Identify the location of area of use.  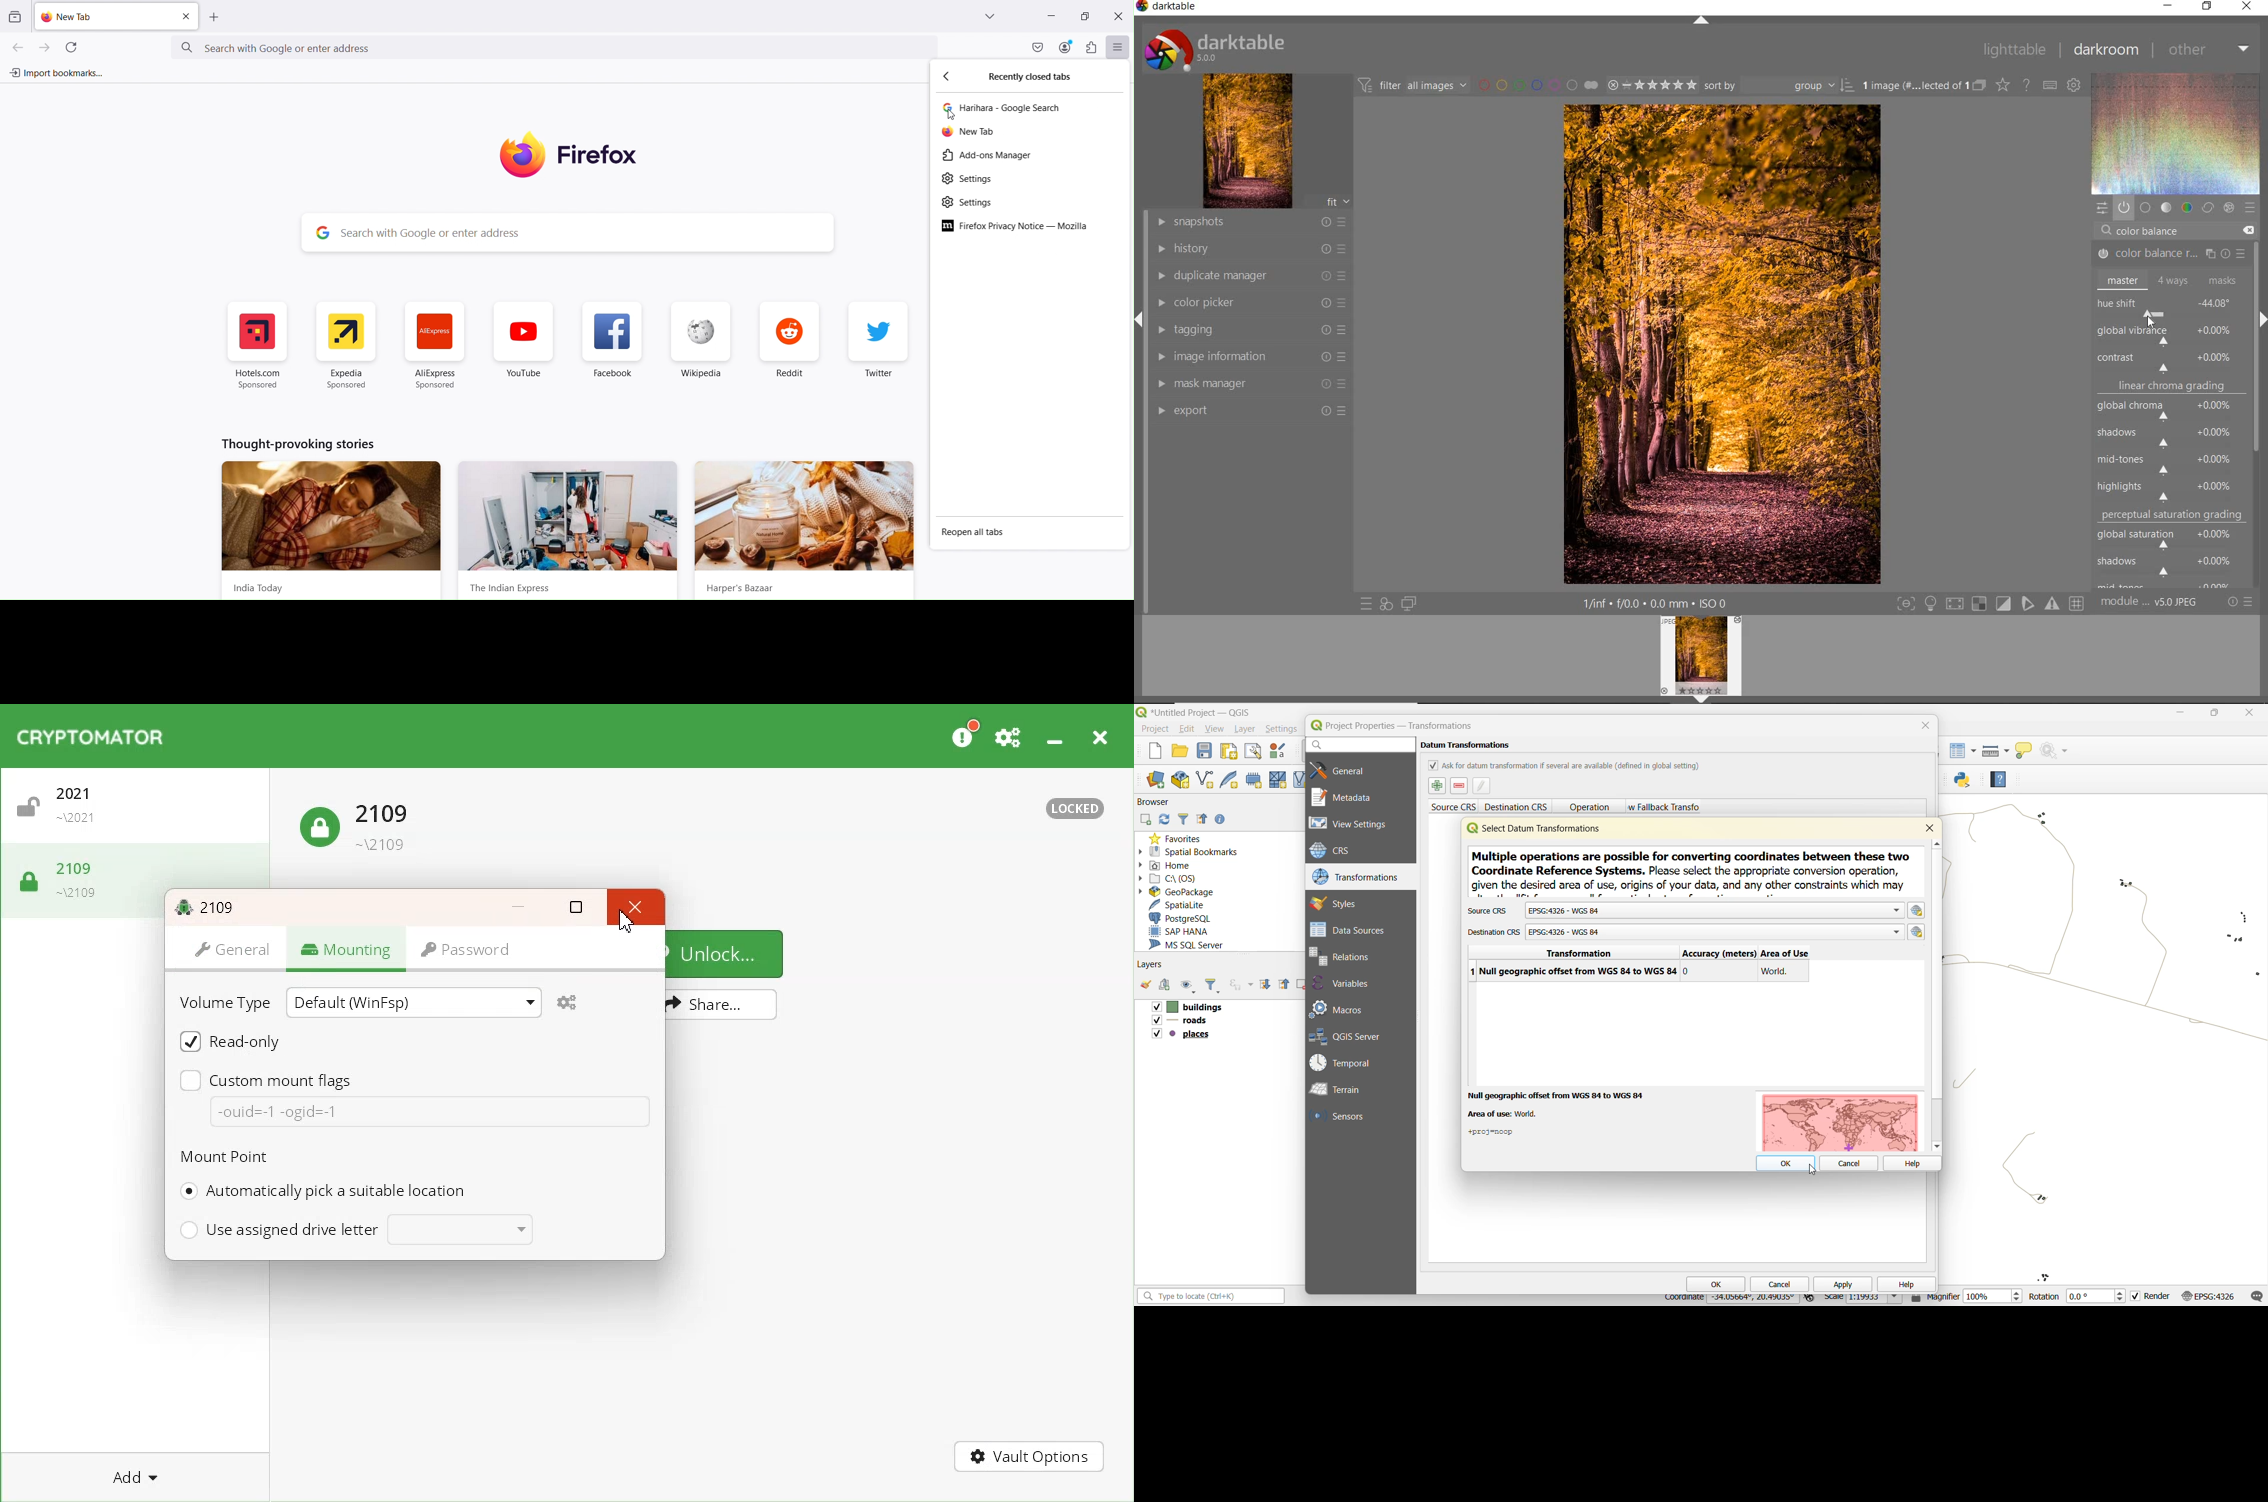
(1787, 953).